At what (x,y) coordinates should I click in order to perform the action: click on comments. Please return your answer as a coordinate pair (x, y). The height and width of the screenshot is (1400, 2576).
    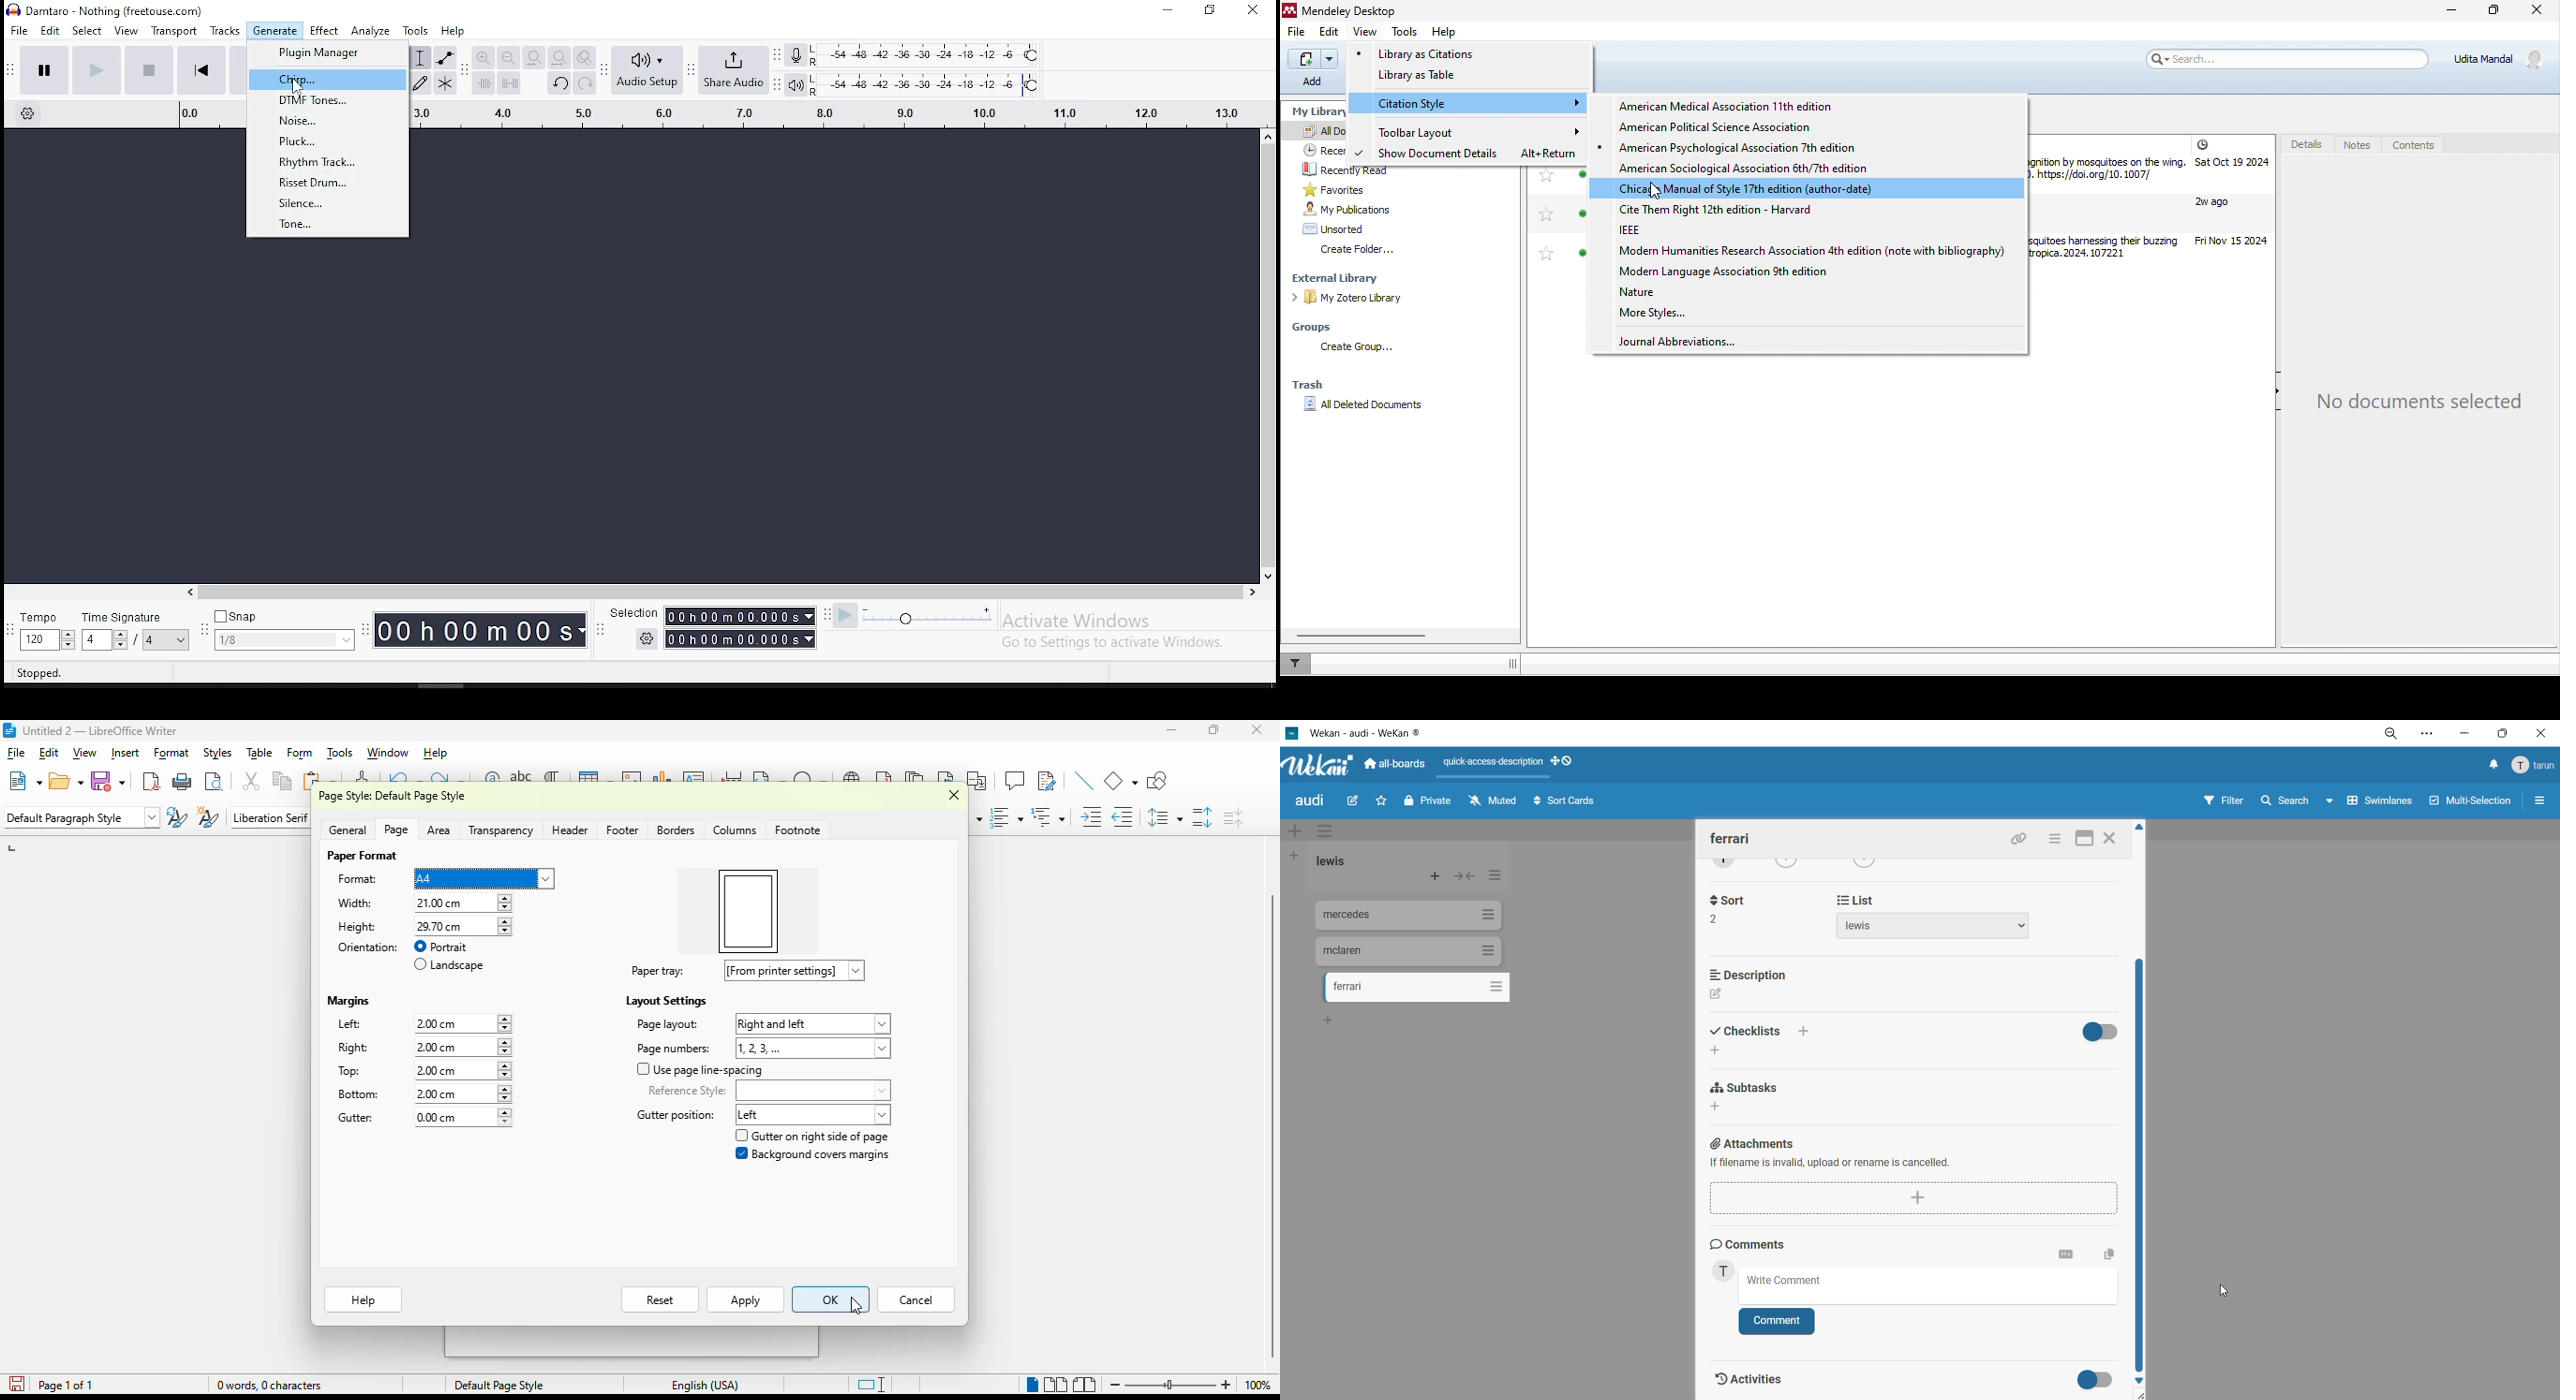
    Looking at the image, I should click on (1755, 1246).